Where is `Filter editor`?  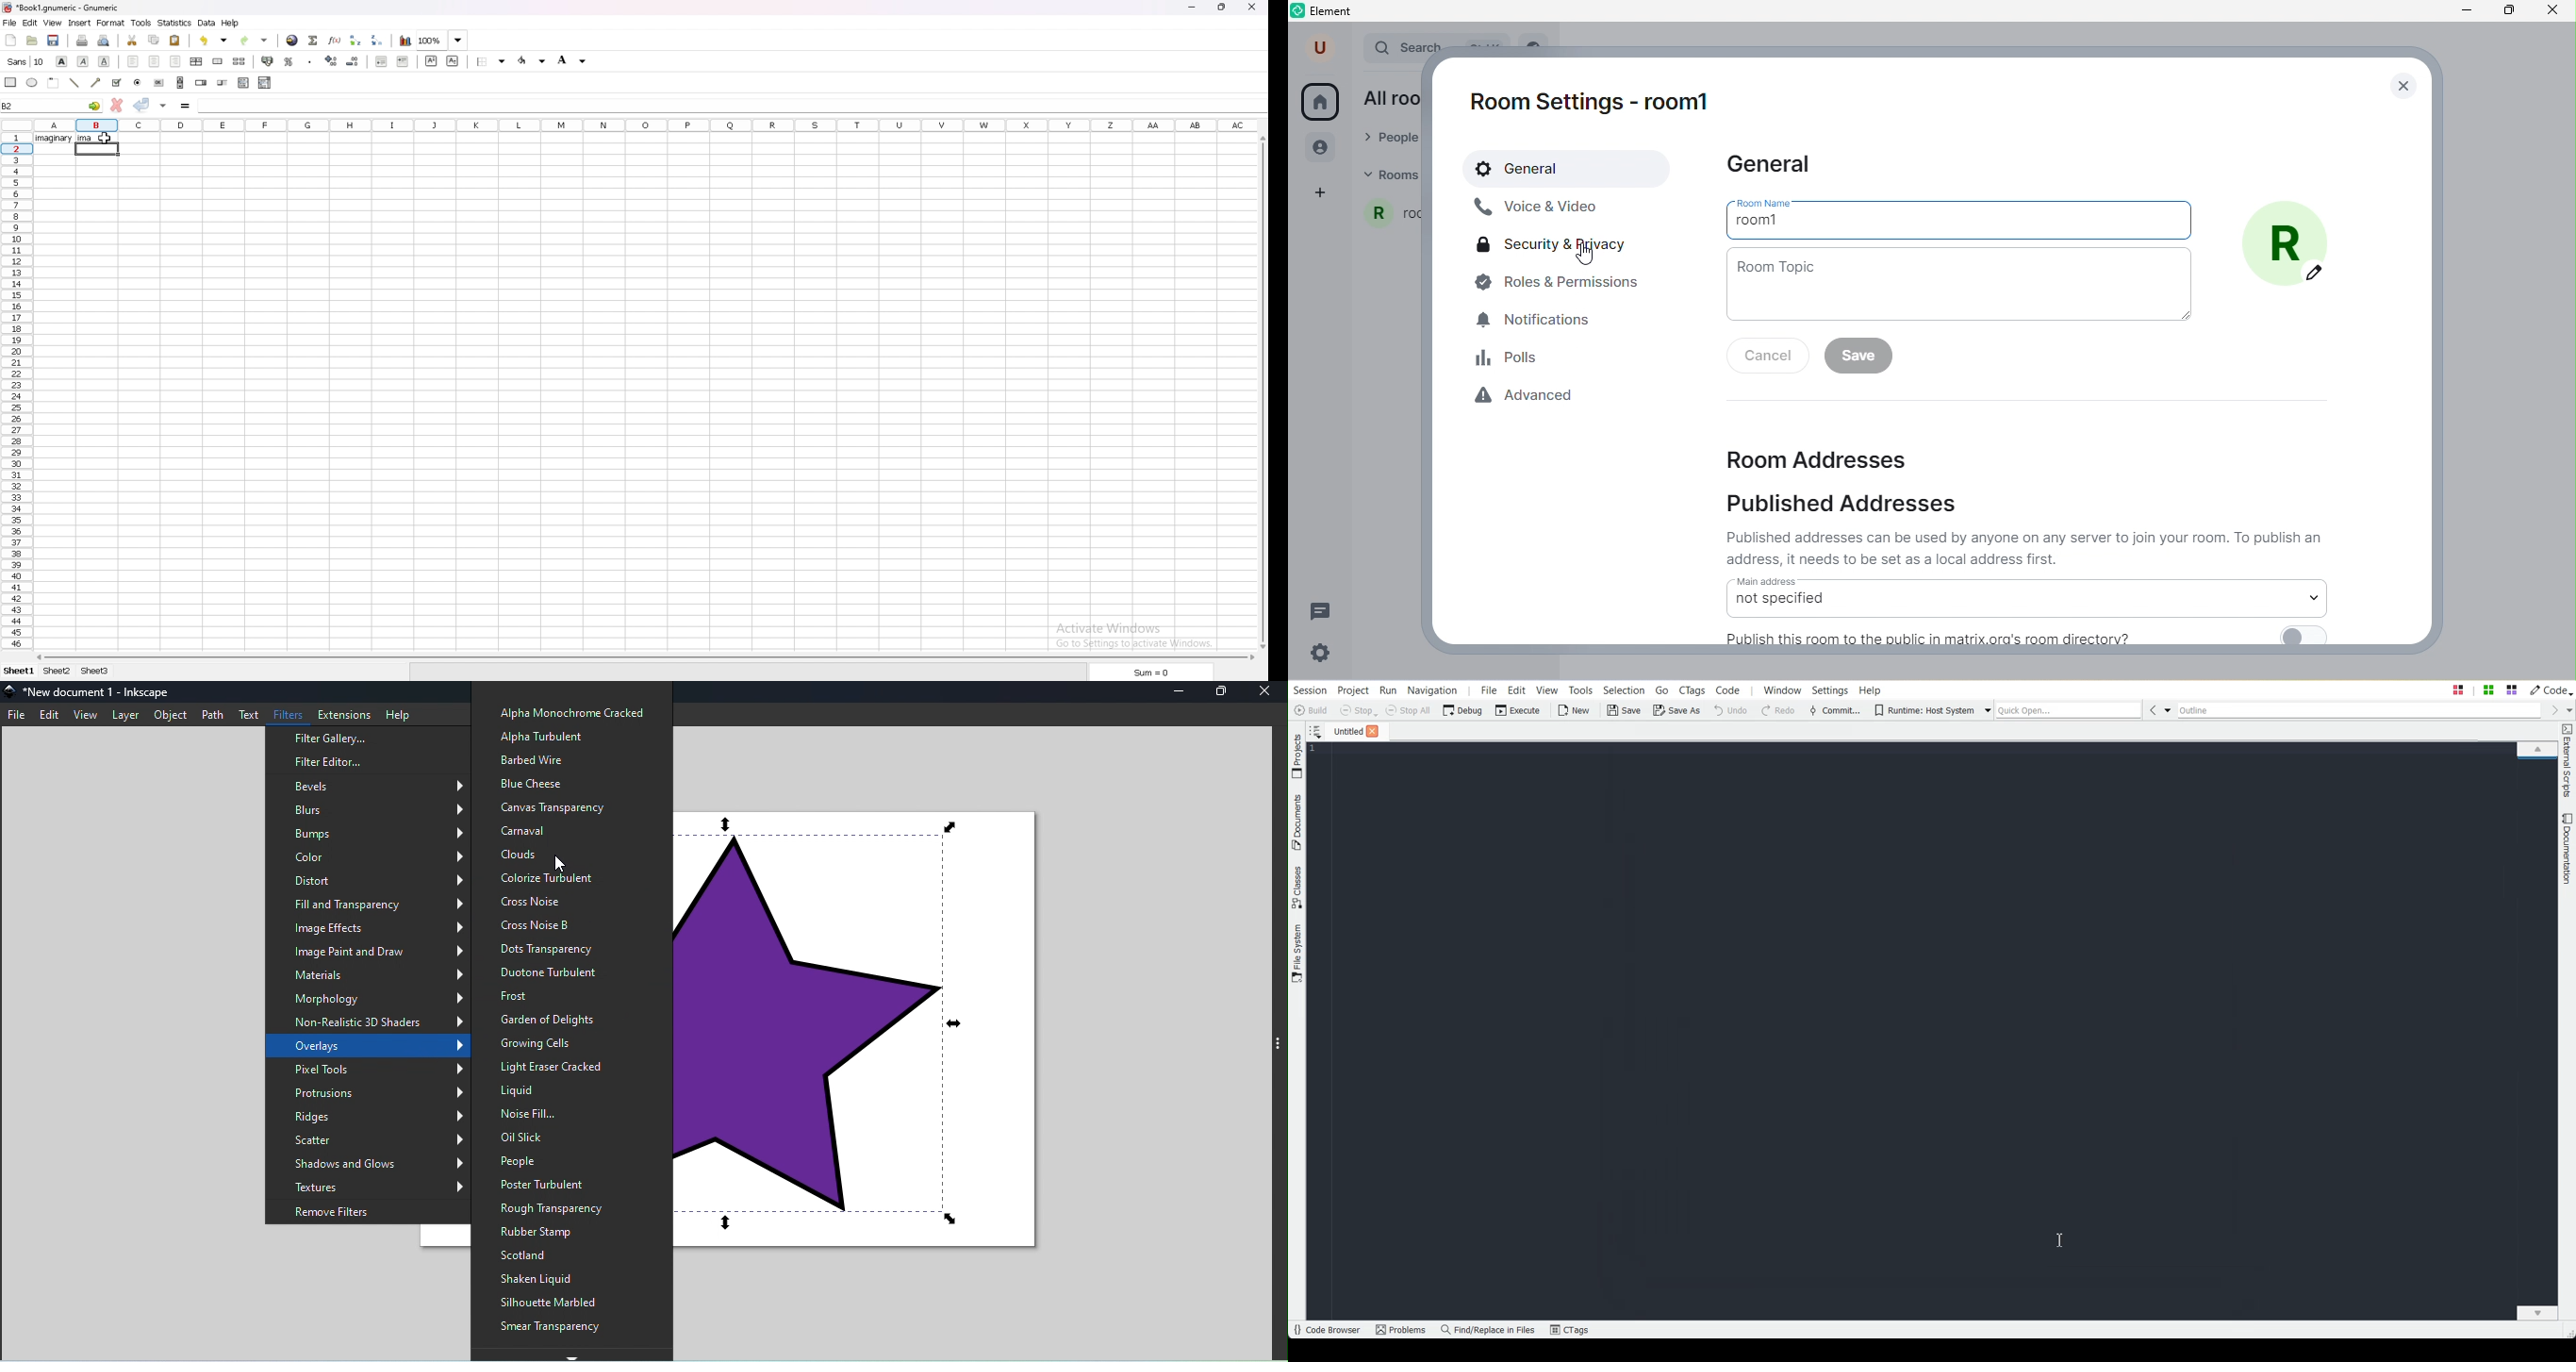
Filter editor is located at coordinates (346, 764).